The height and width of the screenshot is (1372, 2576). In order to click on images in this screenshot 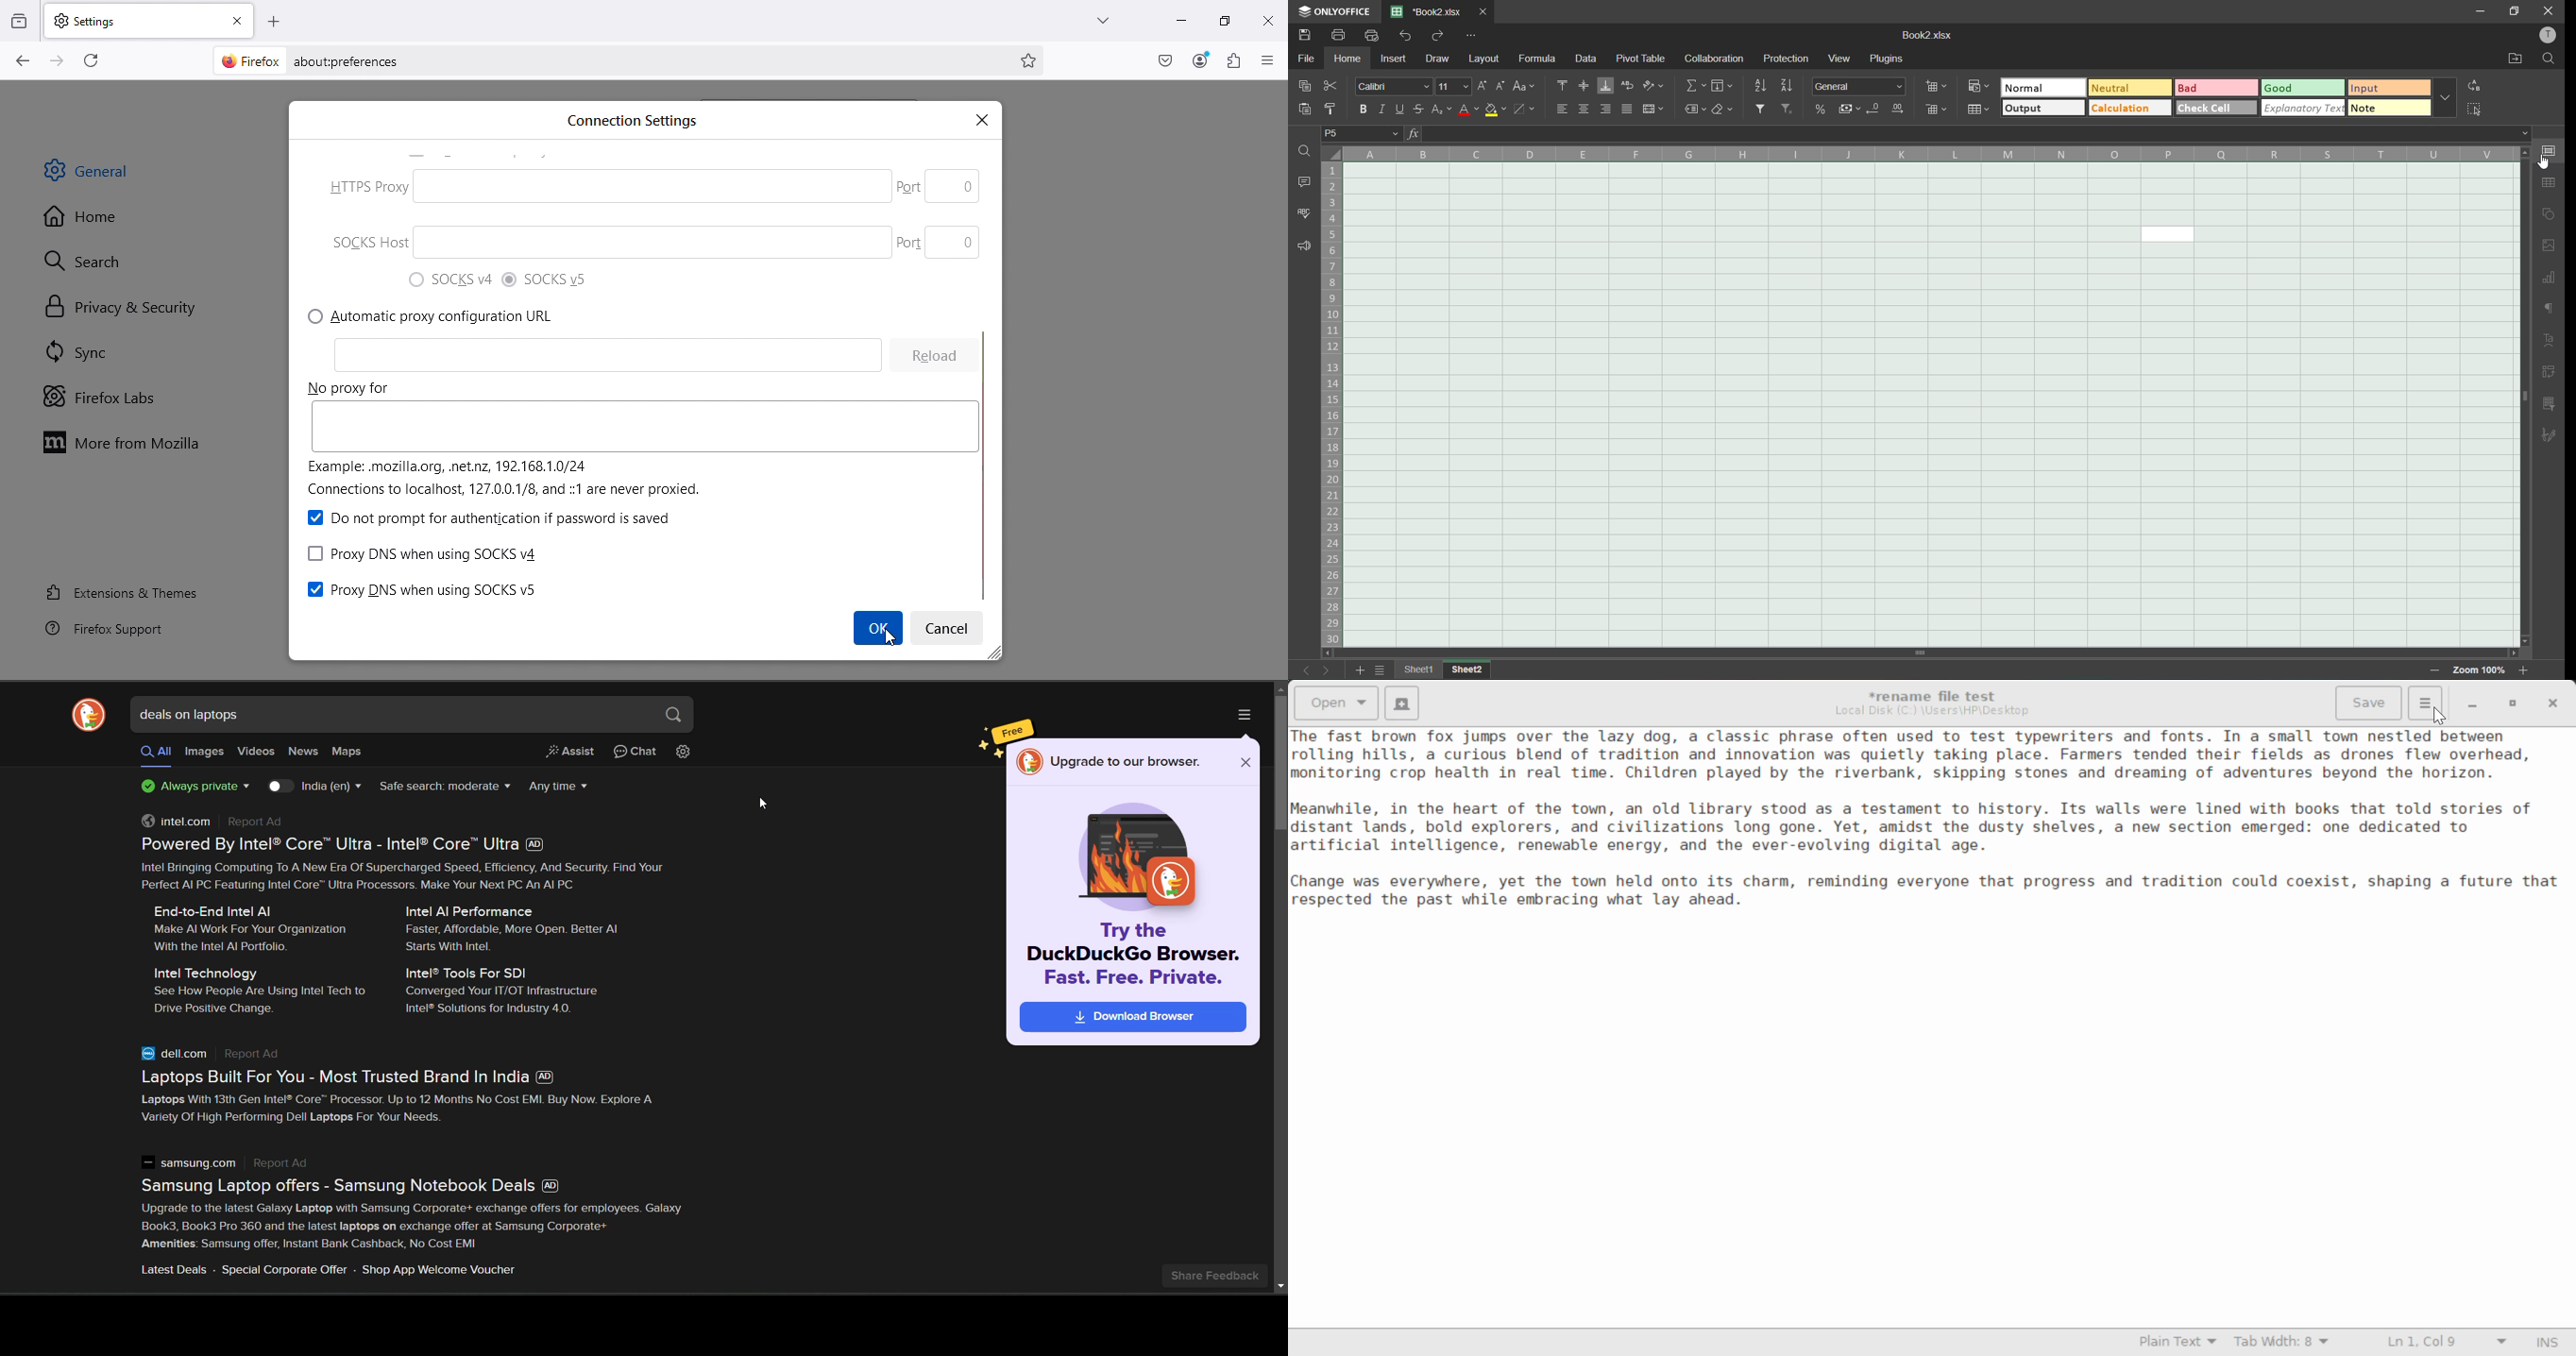, I will do `click(2551, 247)`.